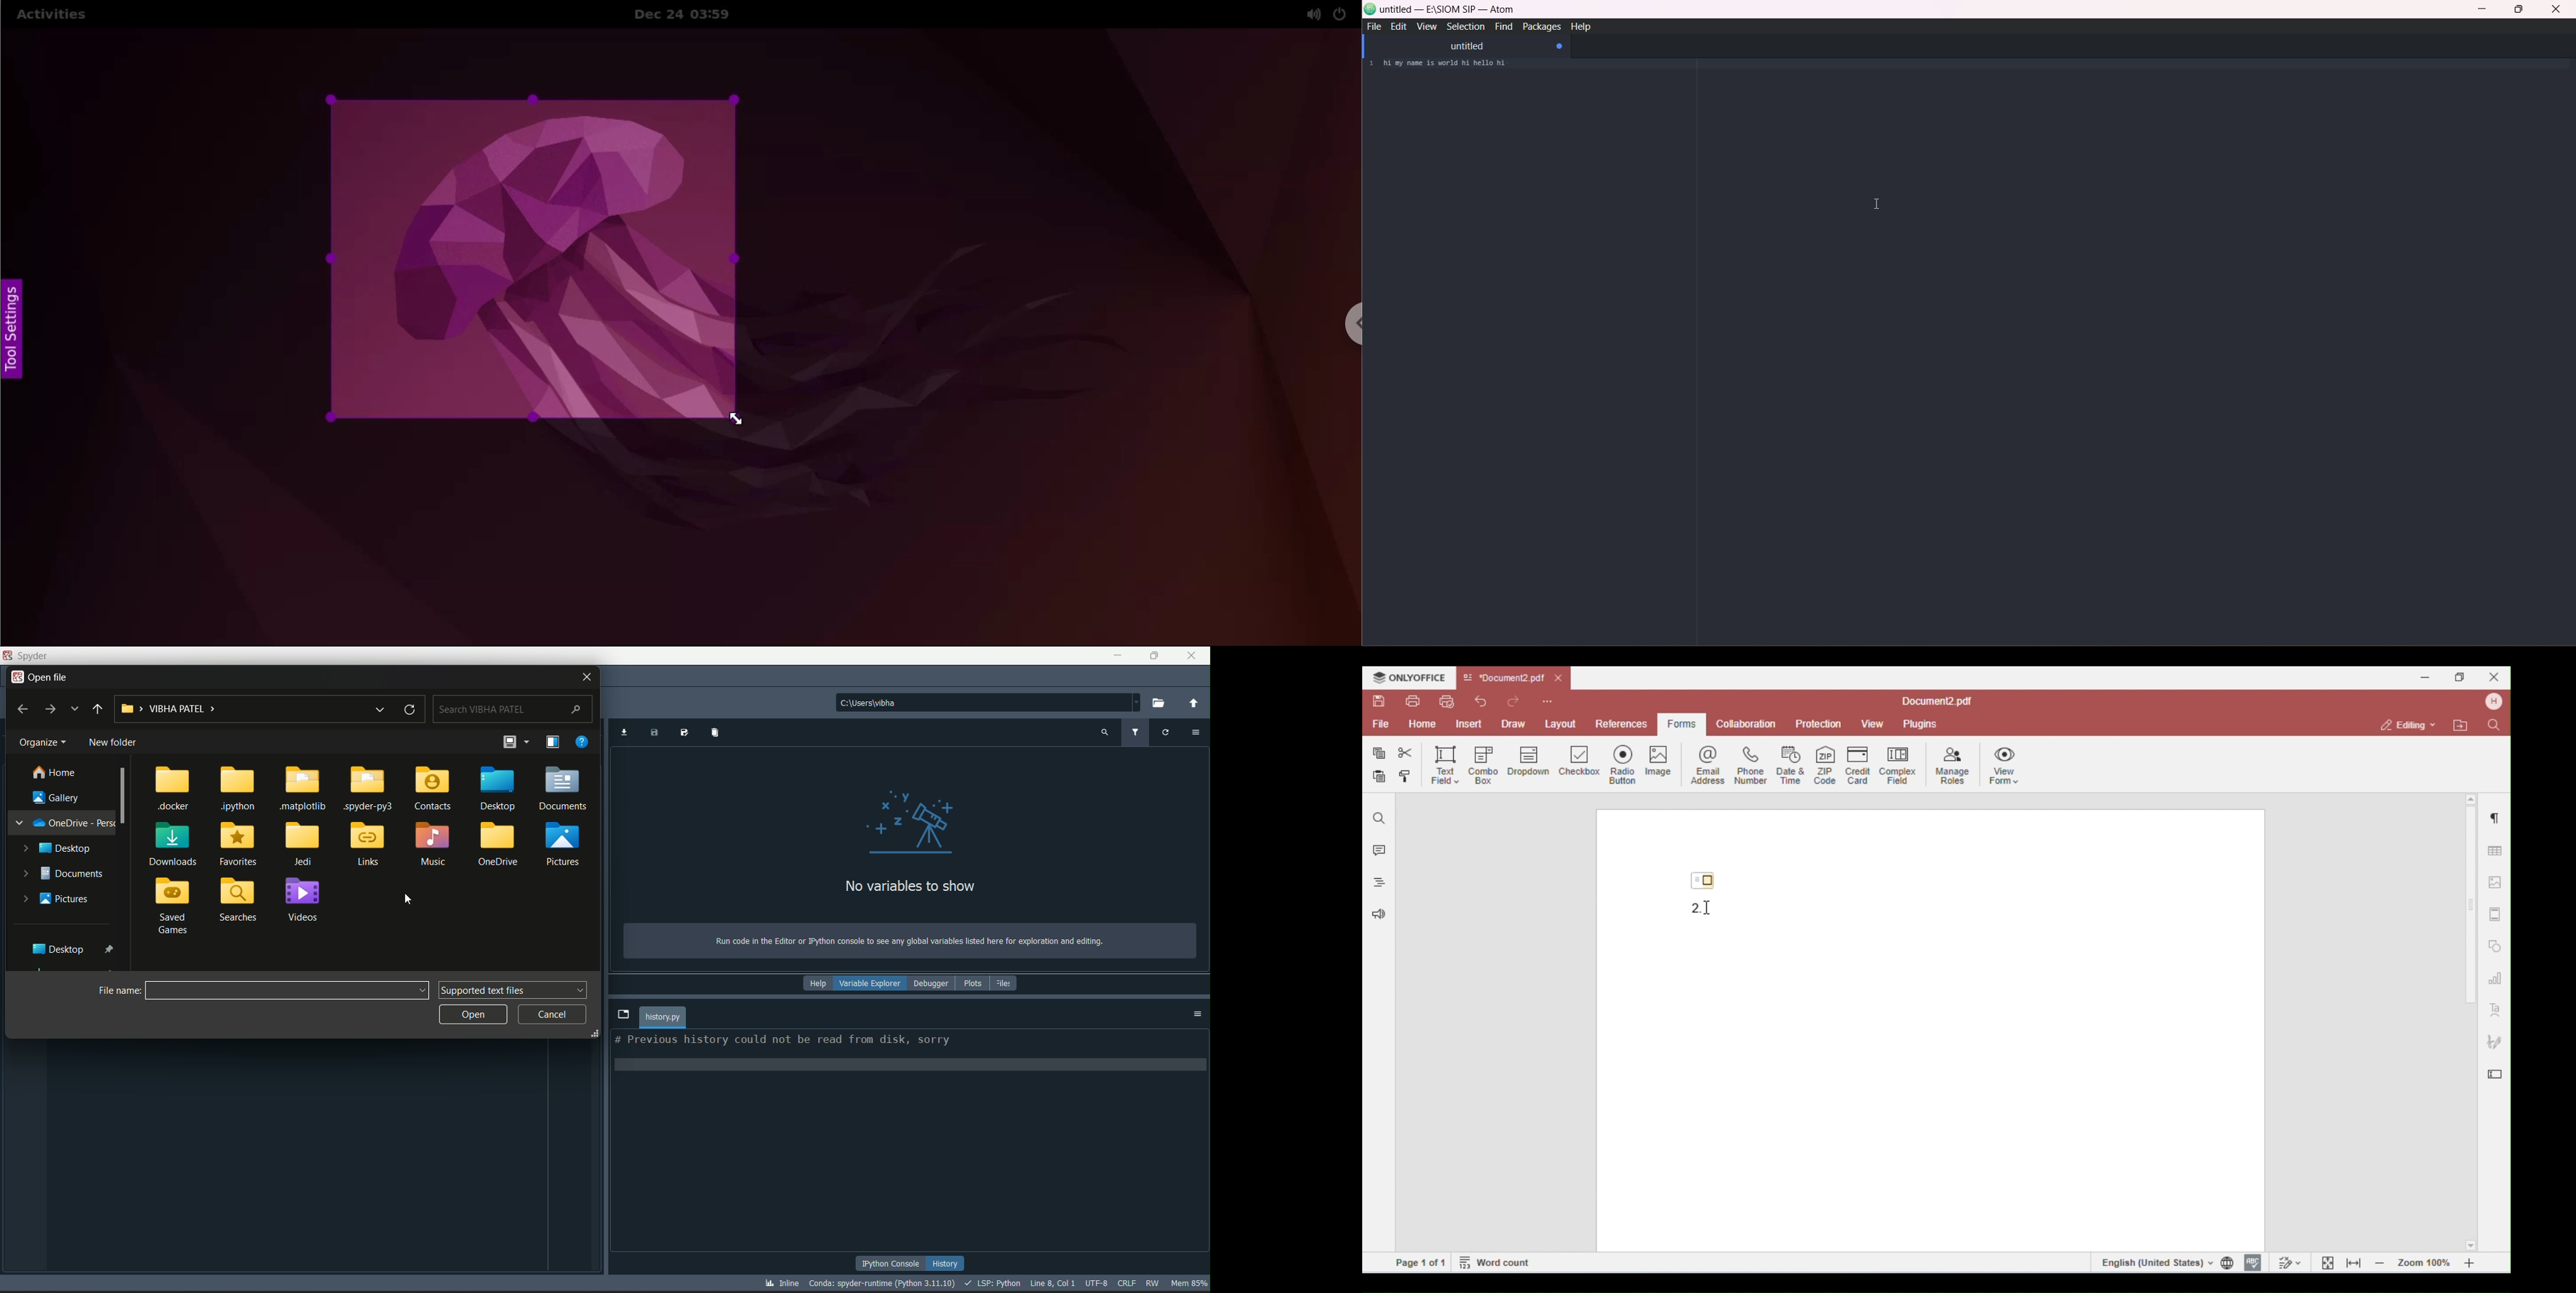 The image size is (2576, 1316). I want to click on options, so click(1199, 1014).